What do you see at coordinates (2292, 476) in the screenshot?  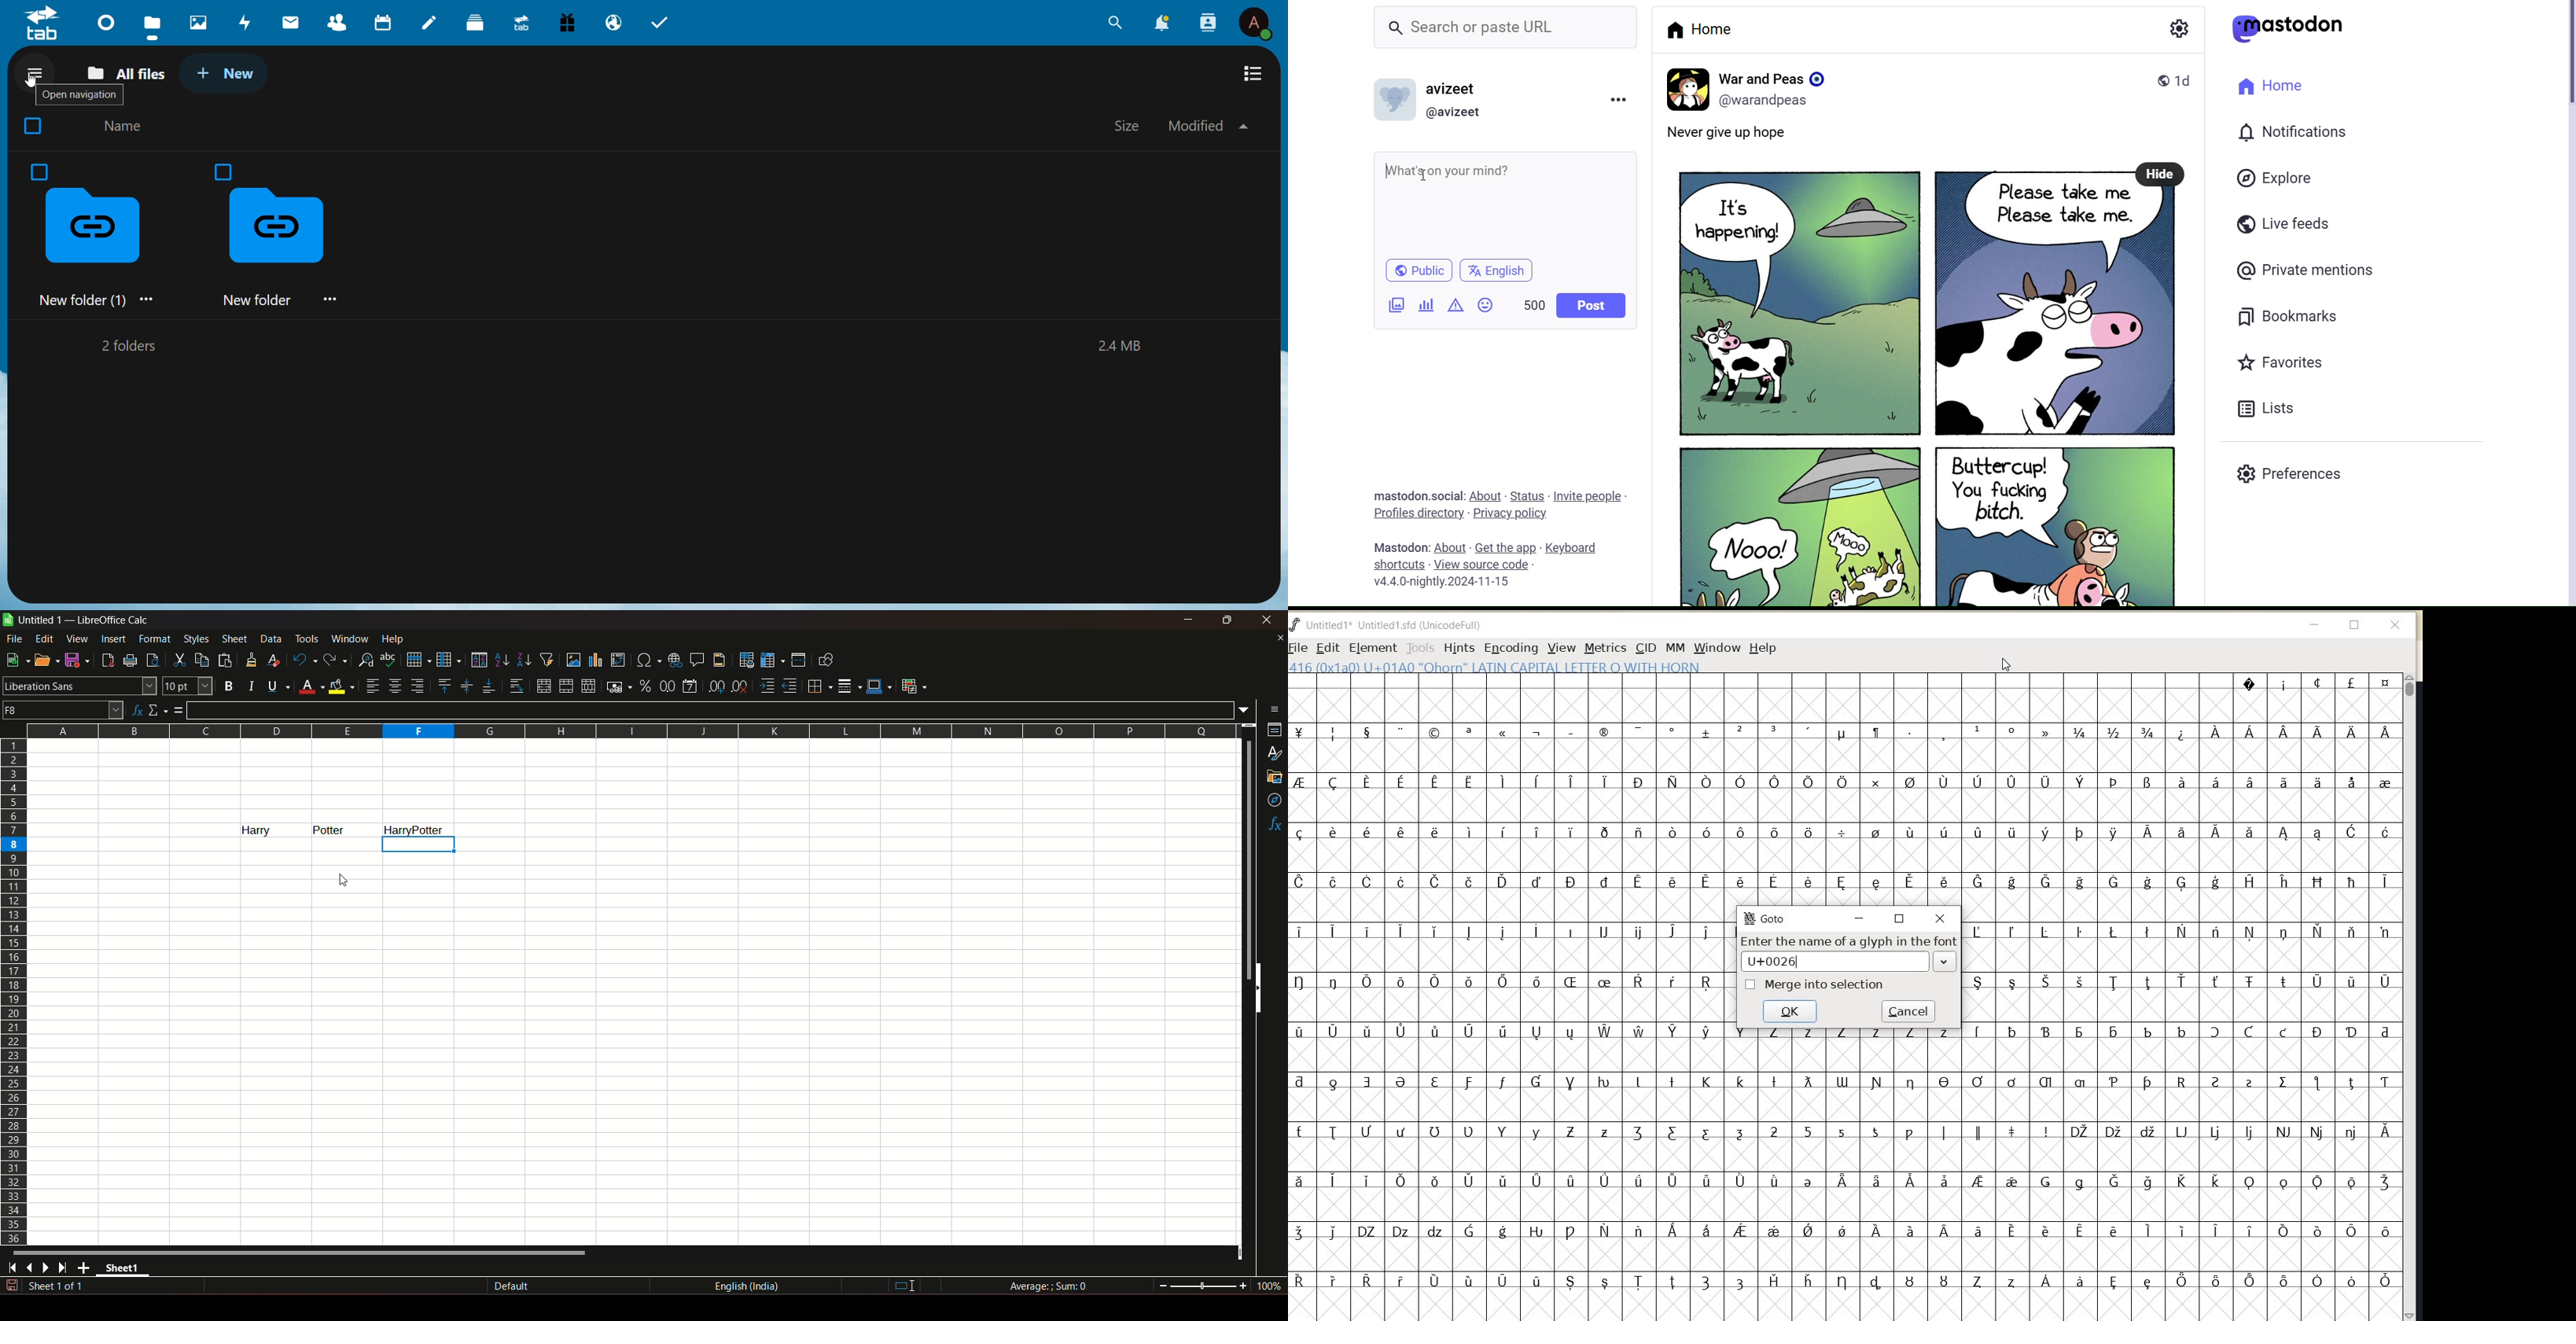 I see `Preferences` at bounding box center [2292, 476].